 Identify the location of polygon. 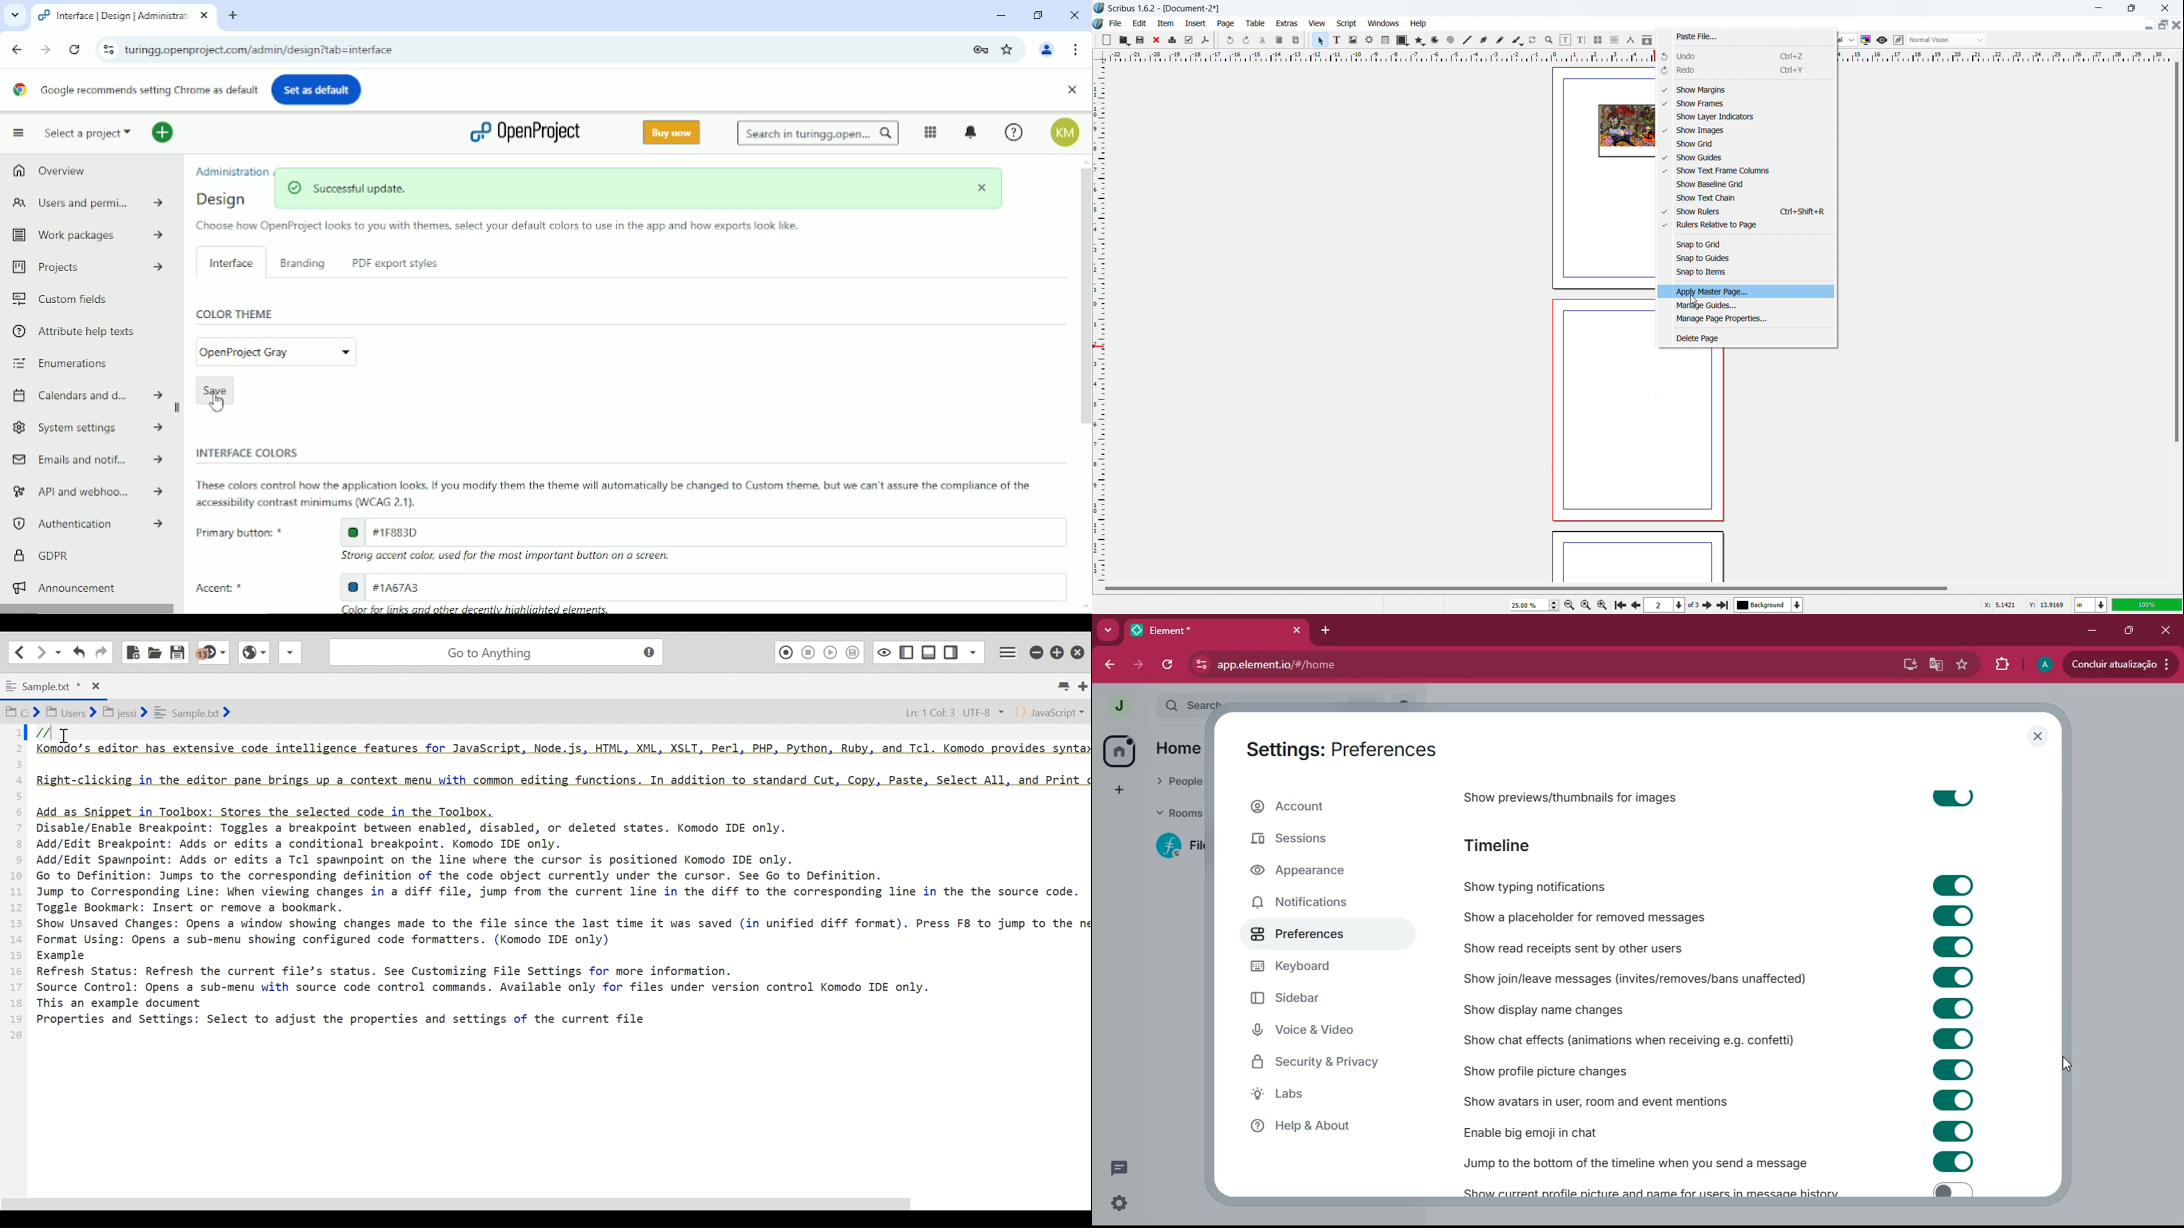
(1420, 40).